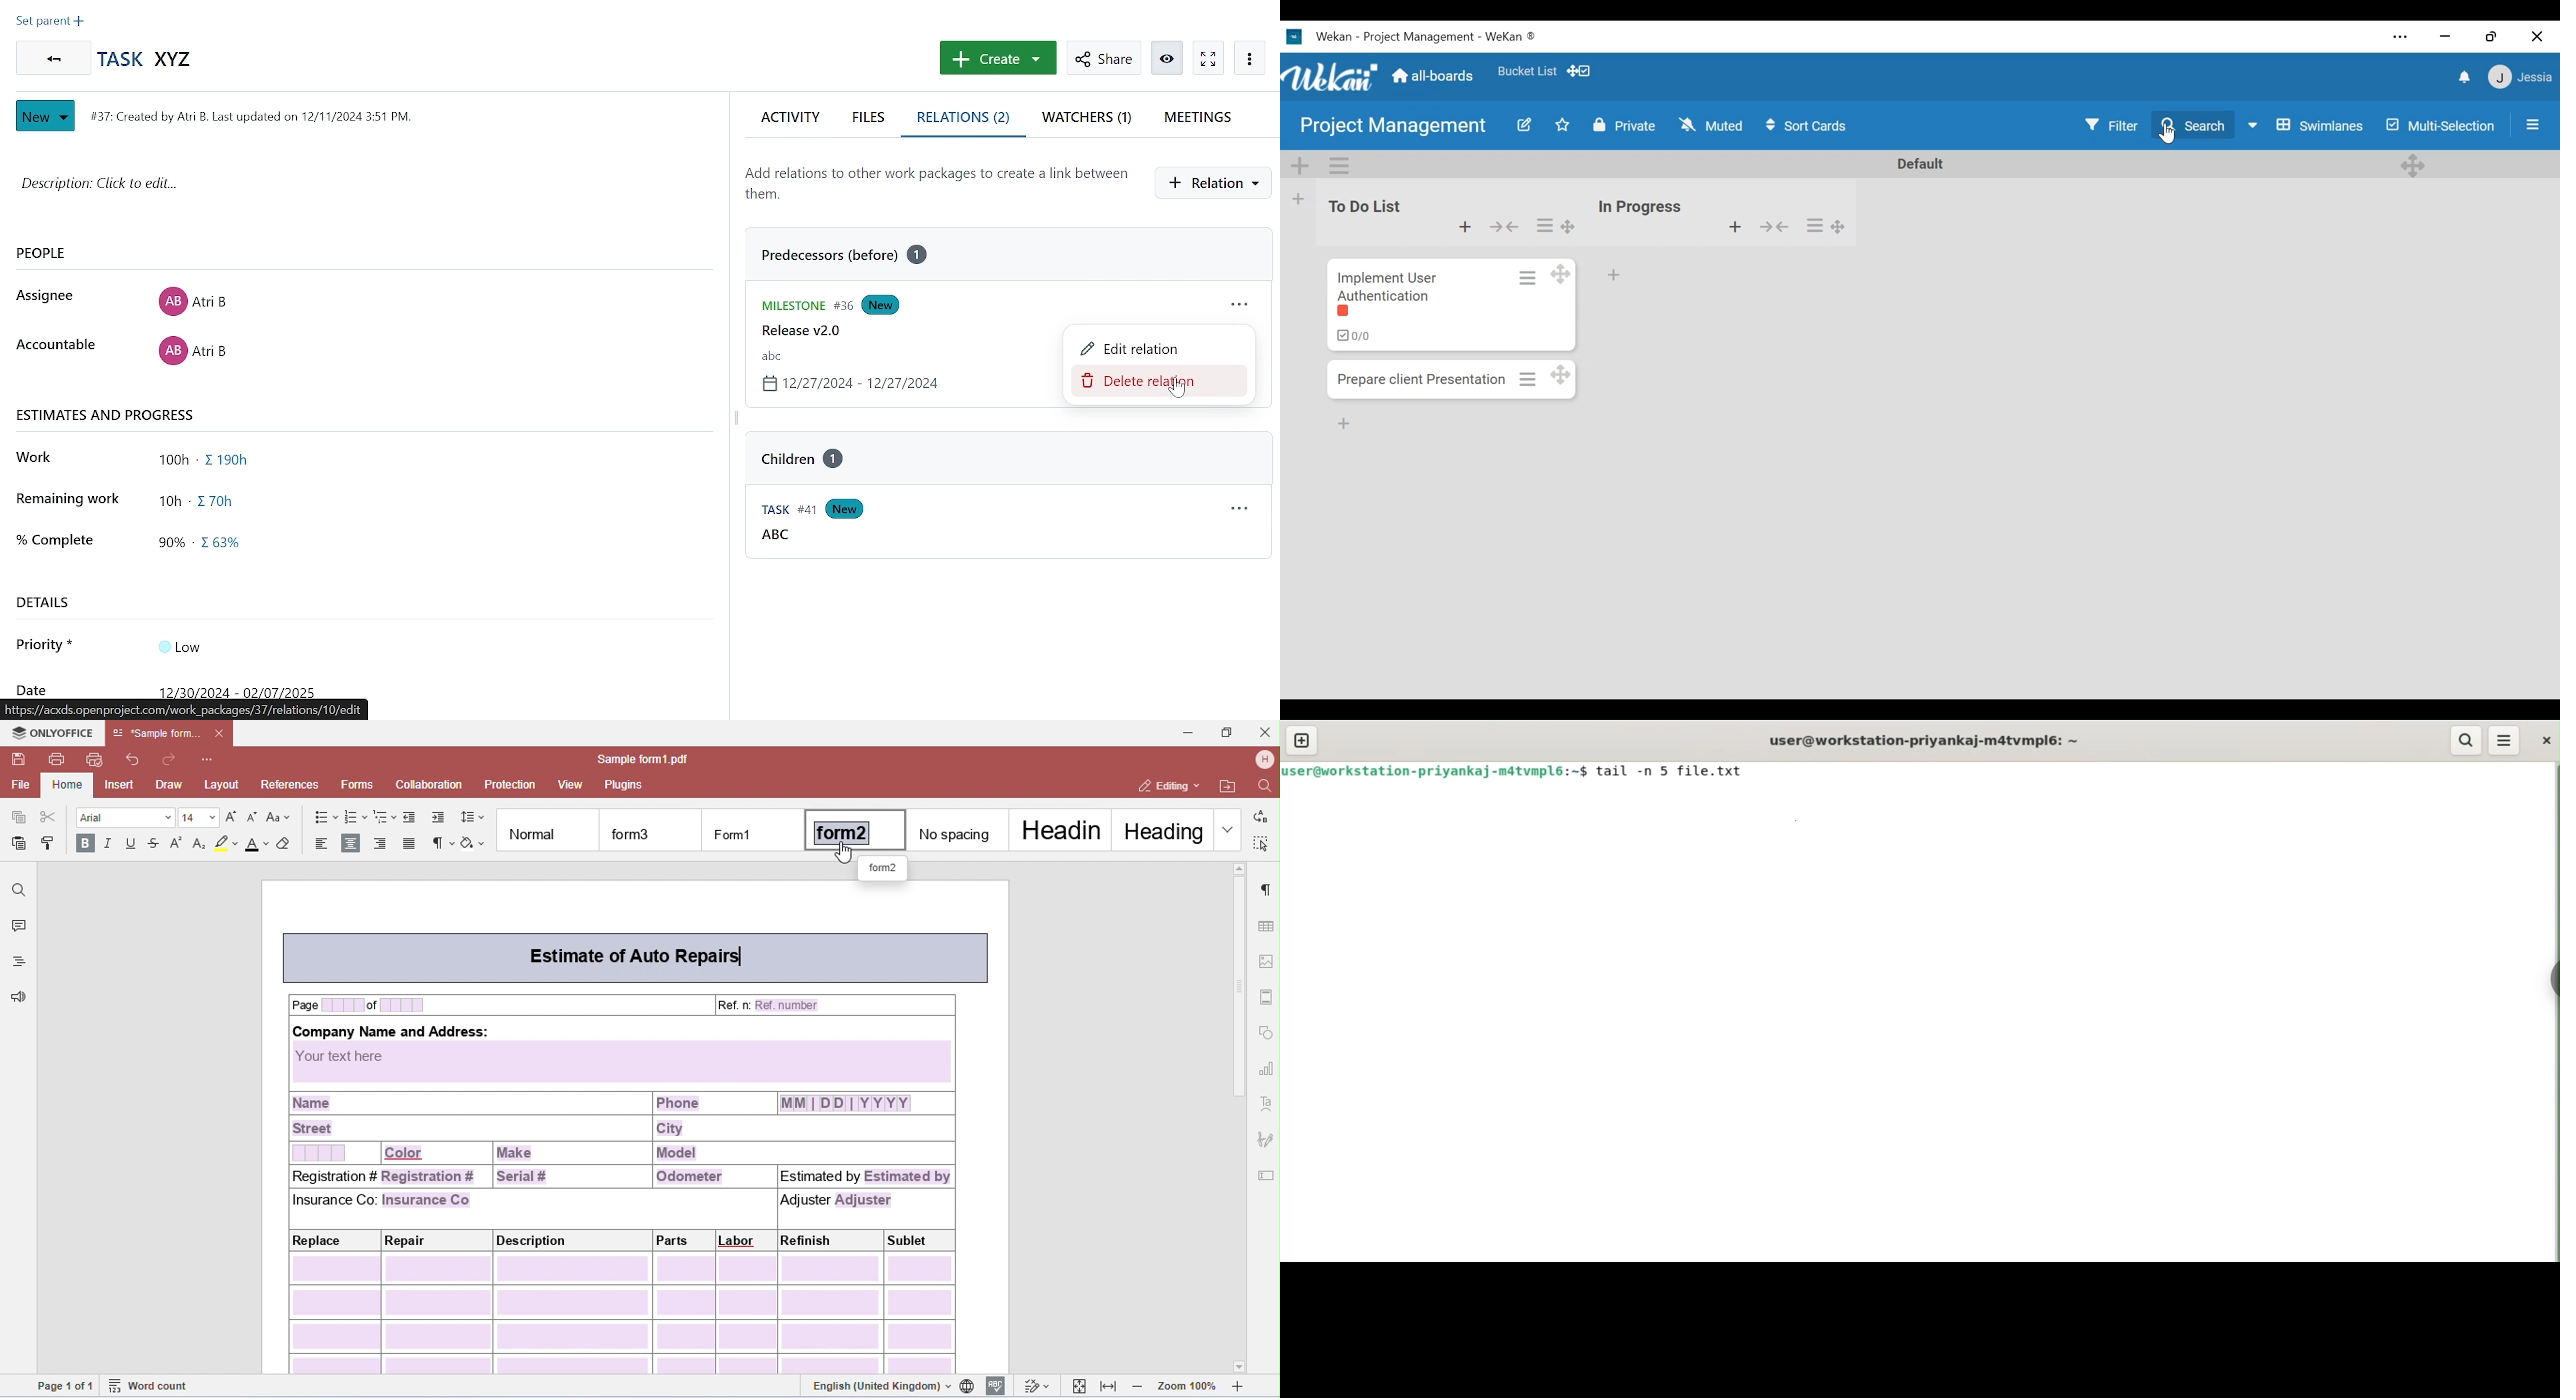 The height and width of the screenshot is (1400, 2576). I want to click on Card actions, so click(1524, 277).